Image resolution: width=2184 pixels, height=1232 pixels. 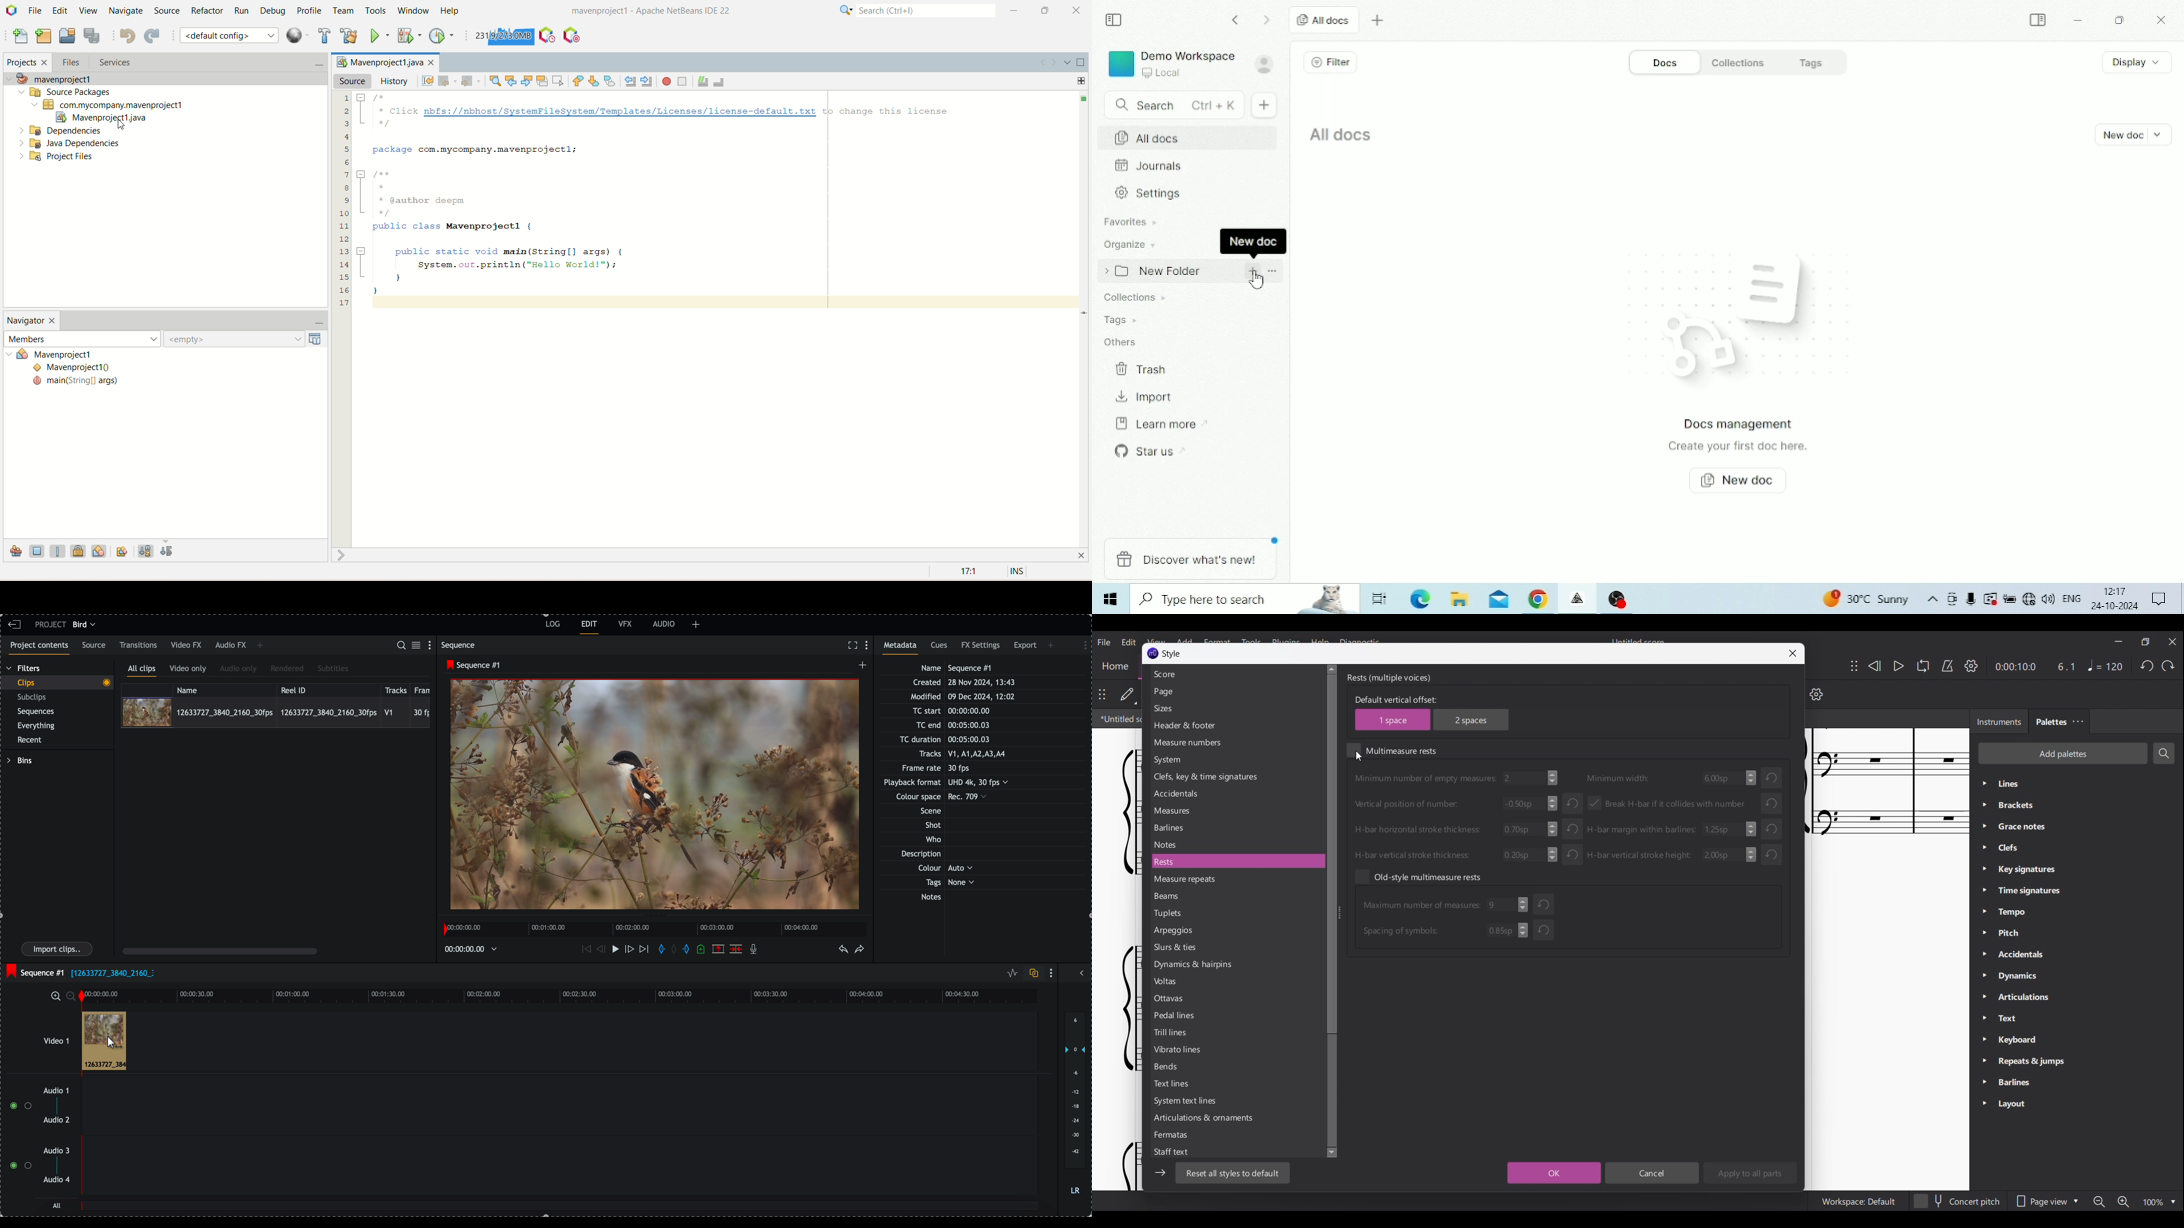 I want to click on save all, so click(x=92, y=36).